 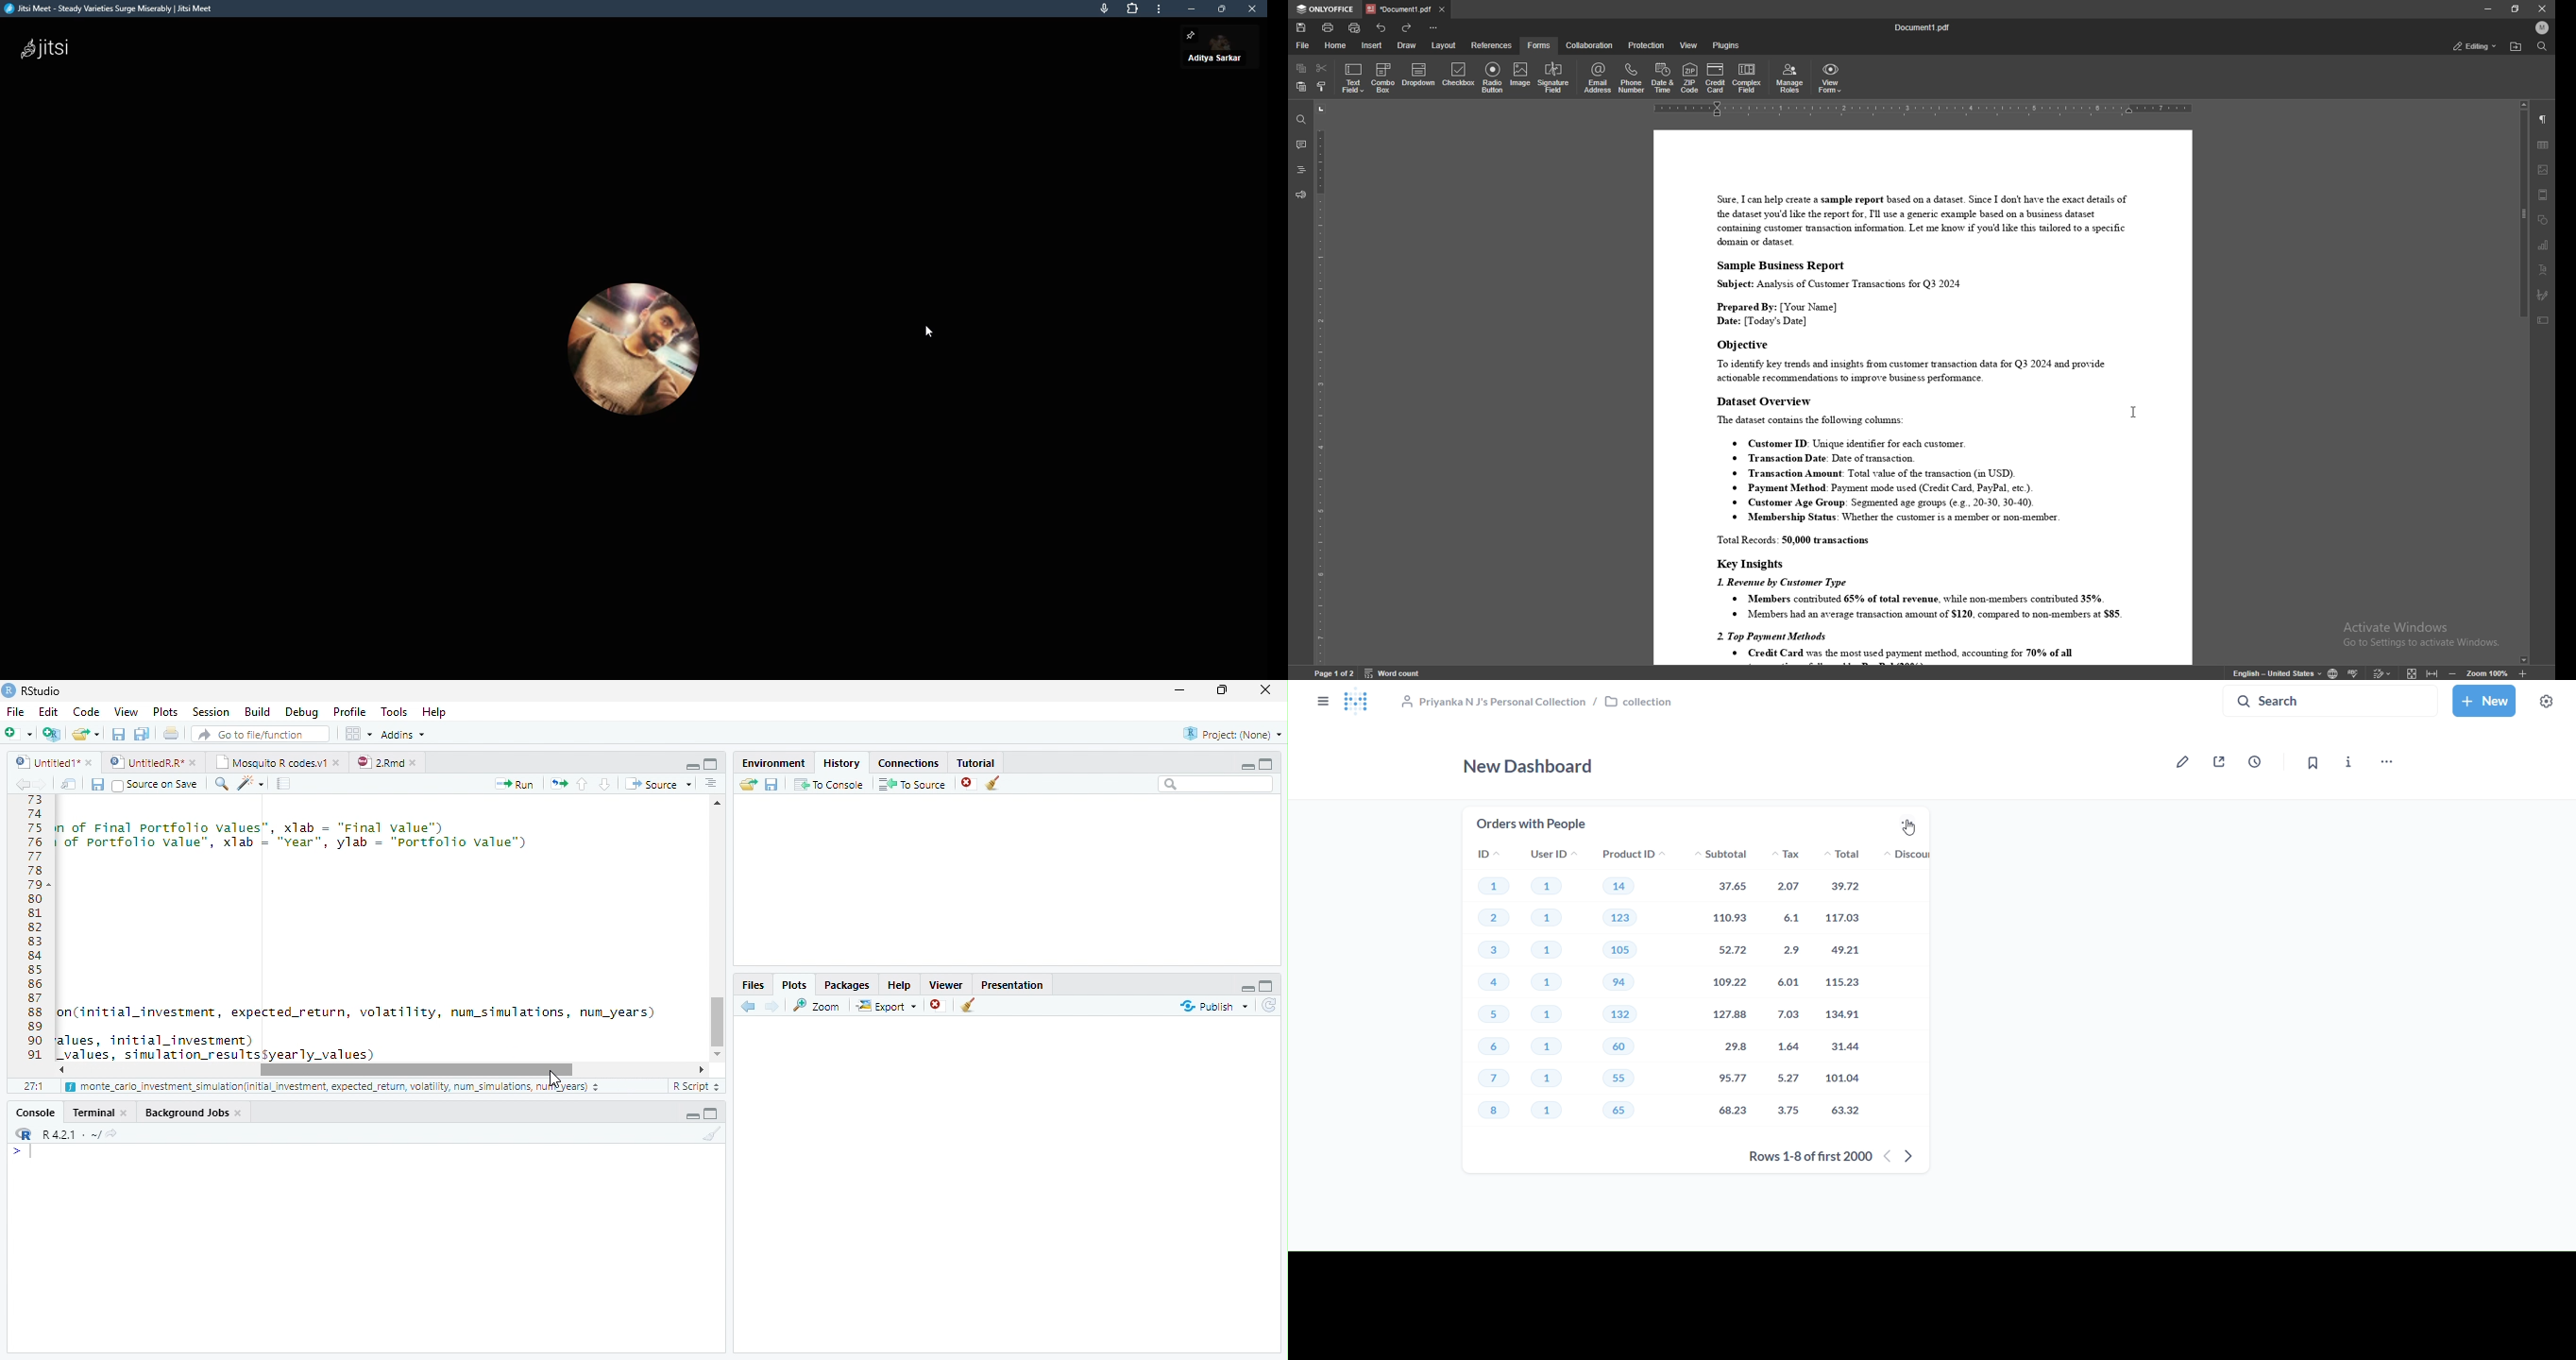 I want to click on 1:1, so click(x=32, y=1086).